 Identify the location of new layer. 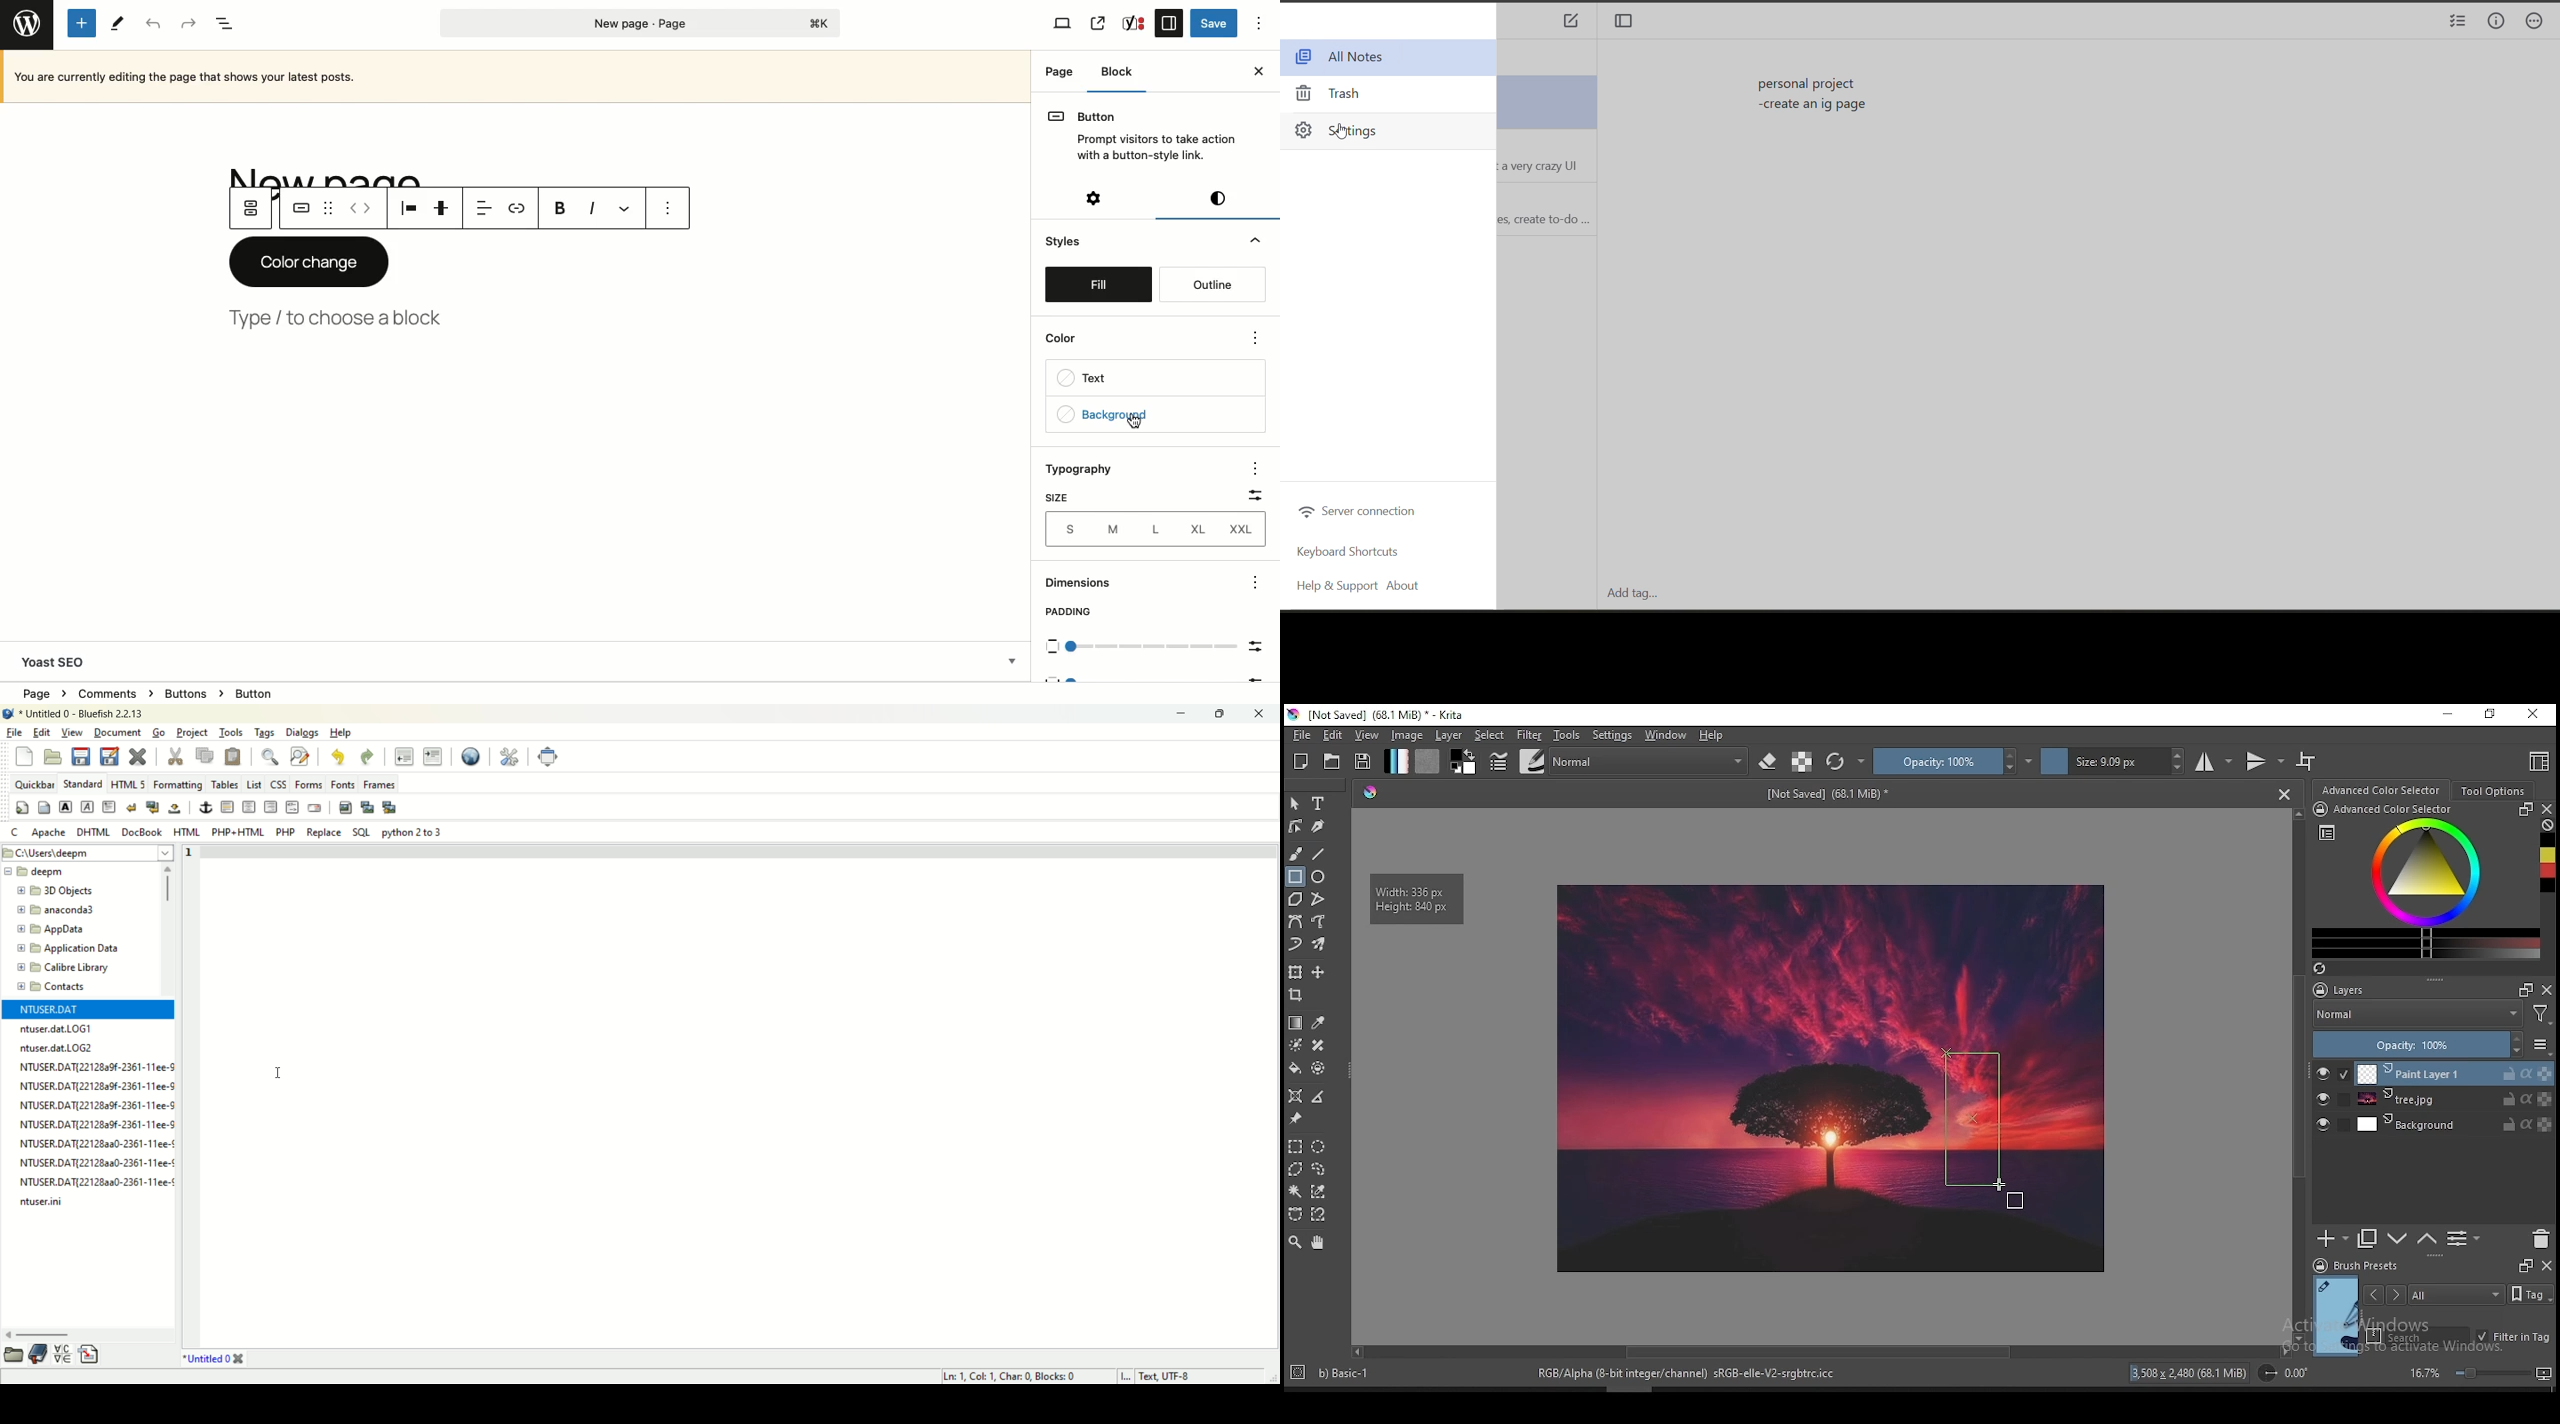
(2333, 1240).